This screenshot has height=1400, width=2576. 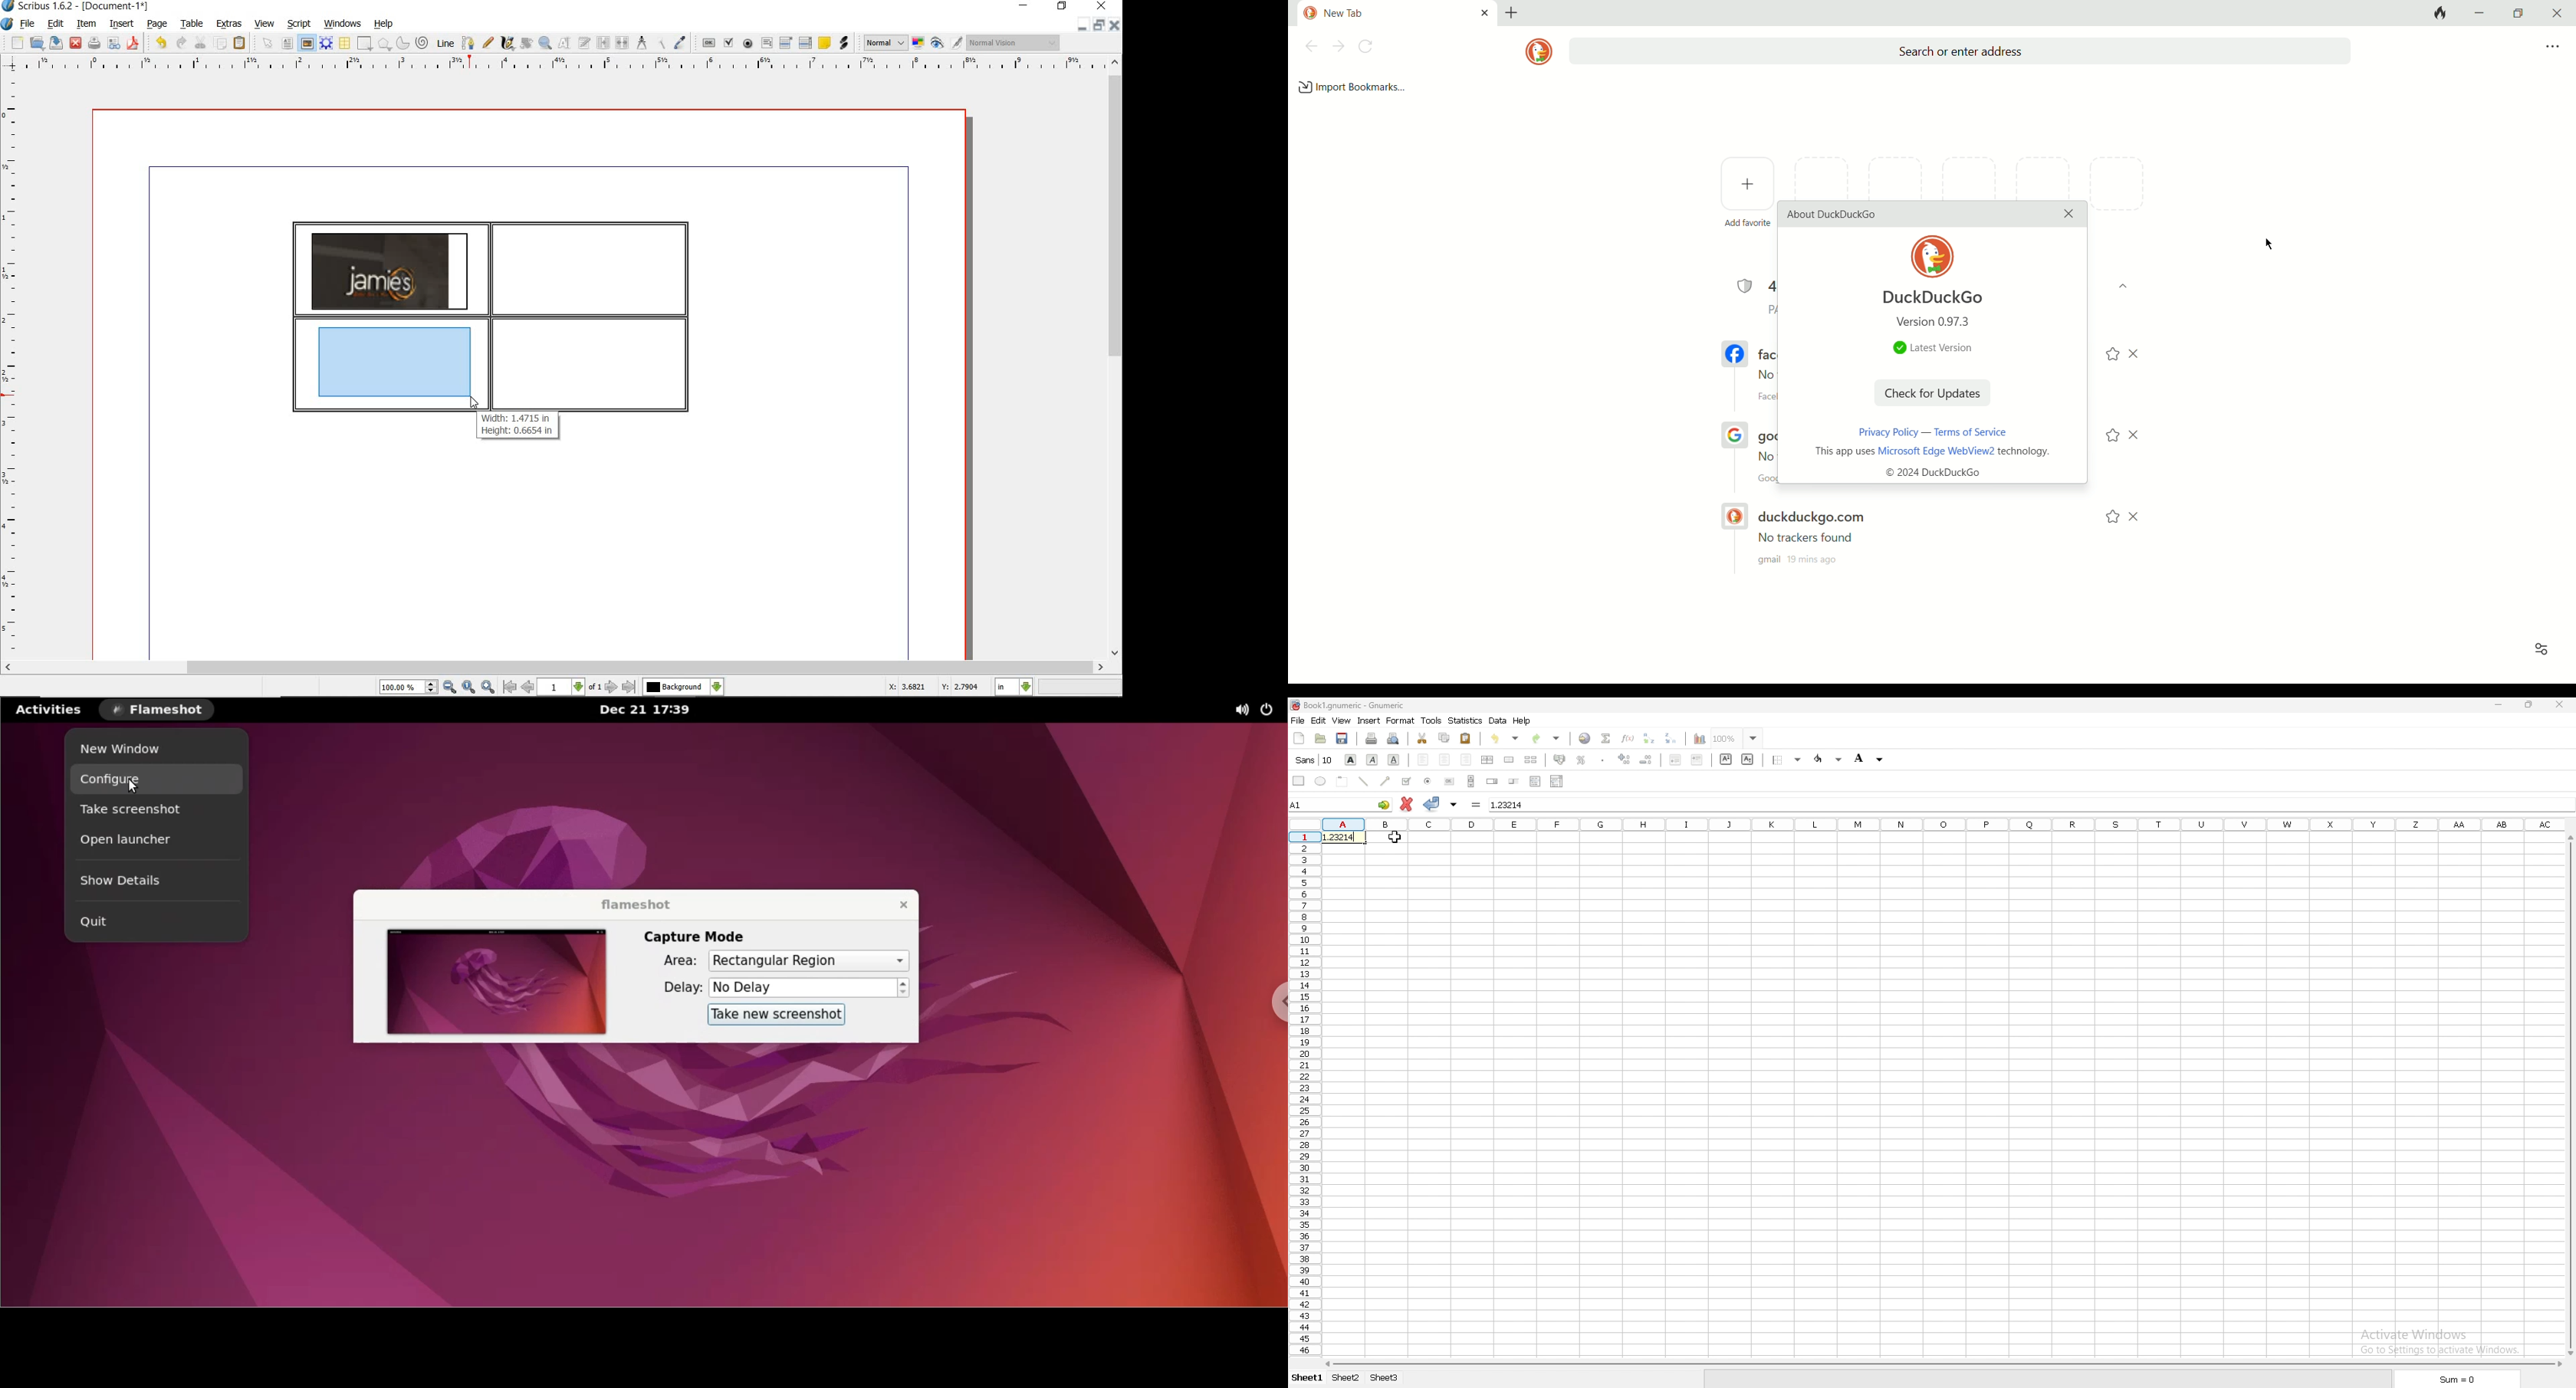 What do you see at coordinates (1556, 781) in the screenshot?
I see `combo box` at bounding box center [1556, 781].